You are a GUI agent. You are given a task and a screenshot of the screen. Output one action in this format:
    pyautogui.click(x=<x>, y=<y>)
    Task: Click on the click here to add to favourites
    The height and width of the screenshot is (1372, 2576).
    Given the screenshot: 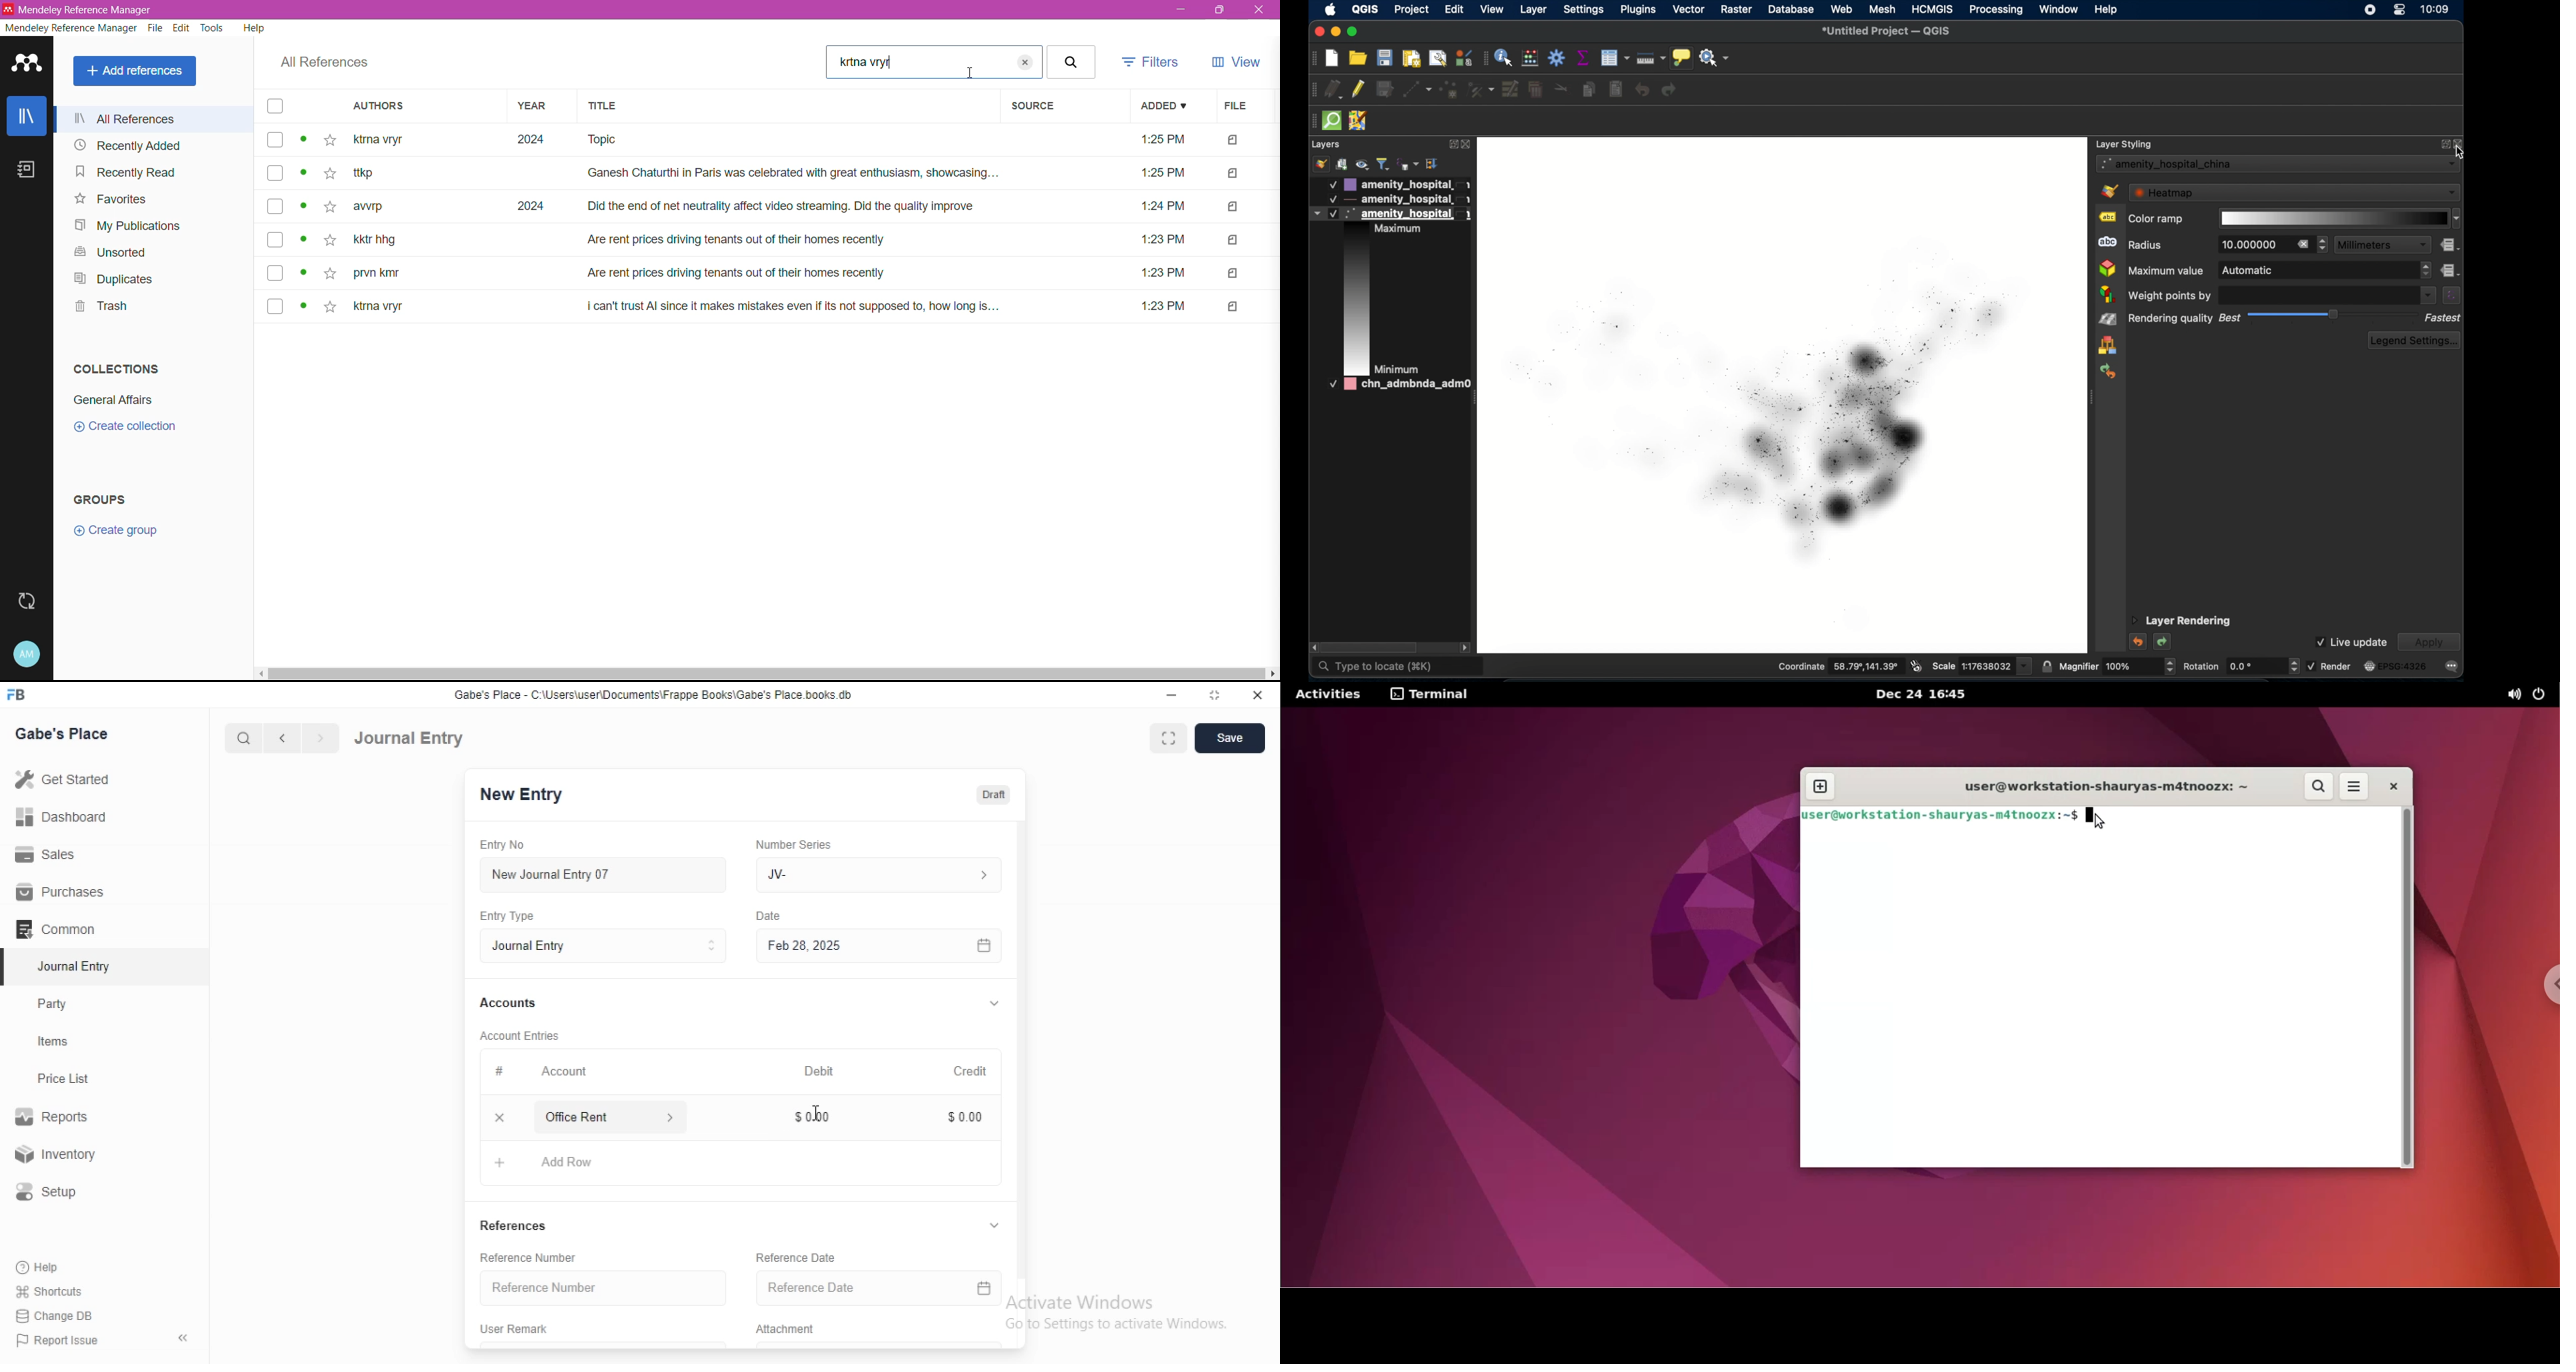 What is the action you would take?
    pyautogui.click(x=333, y=307)
    